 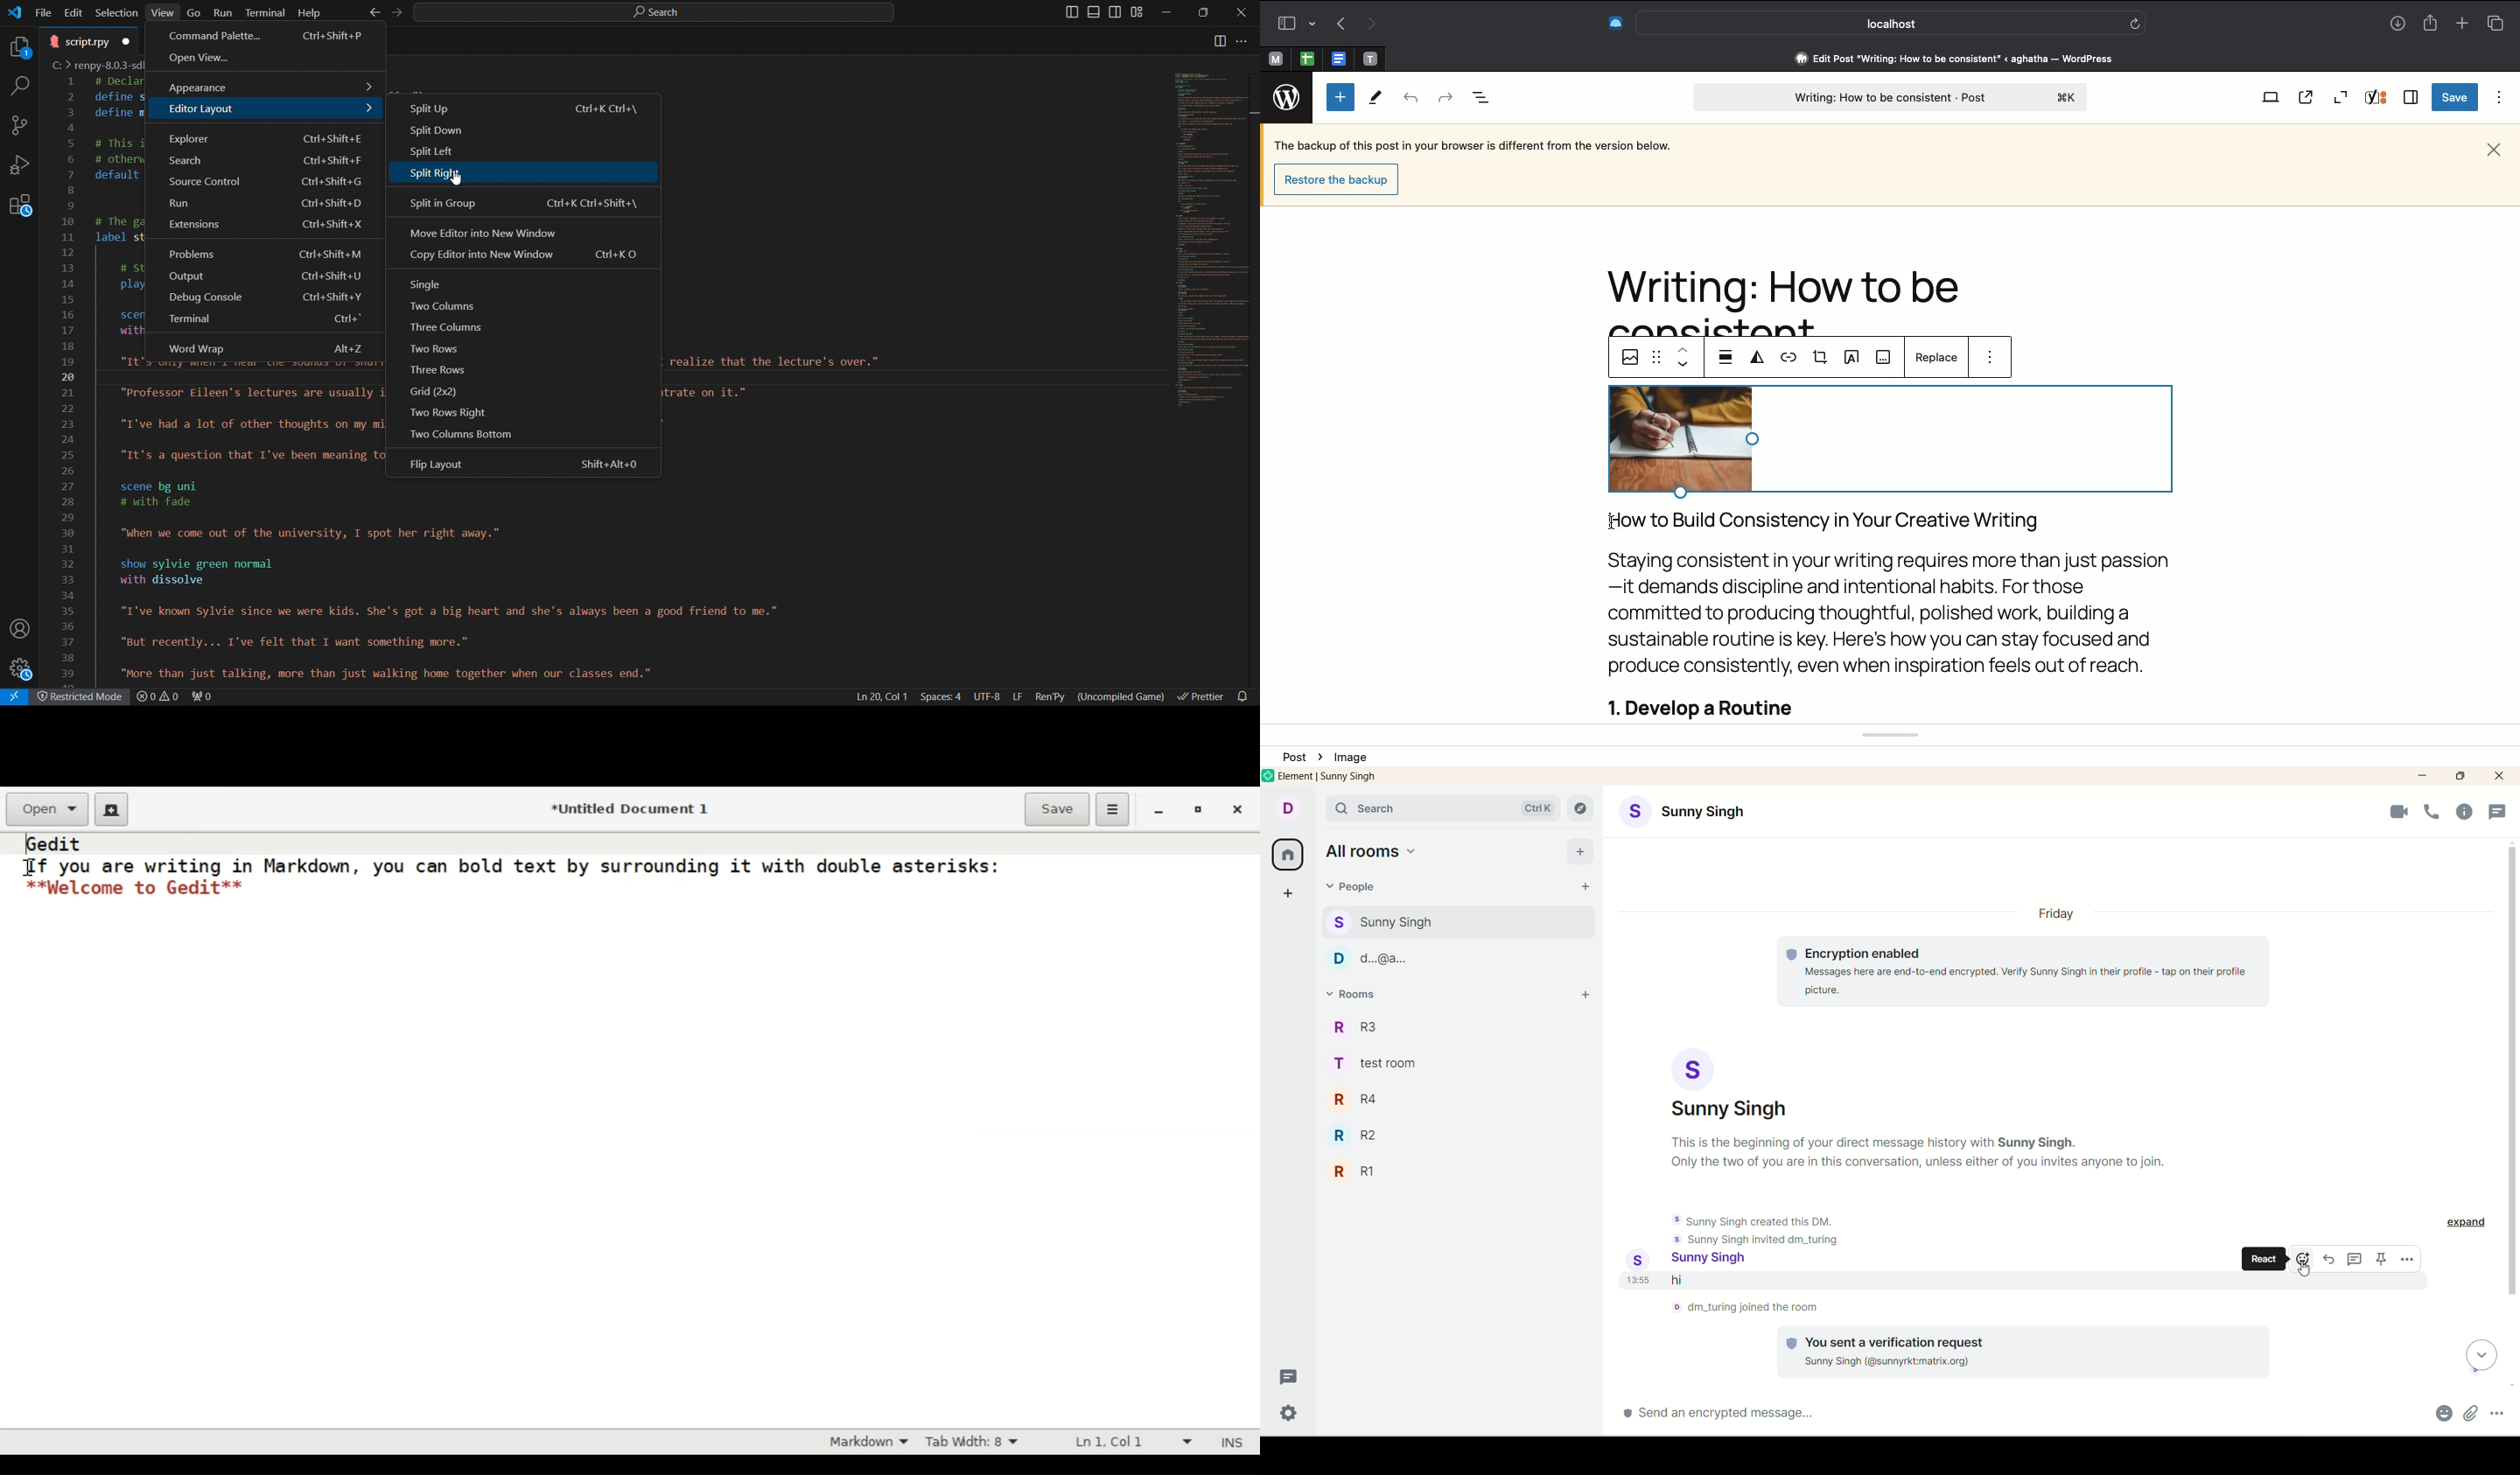 What do you see at coordinates (2496, 23) in the screenshot?
I see `Tabs` at bounding box center [2496, 23].